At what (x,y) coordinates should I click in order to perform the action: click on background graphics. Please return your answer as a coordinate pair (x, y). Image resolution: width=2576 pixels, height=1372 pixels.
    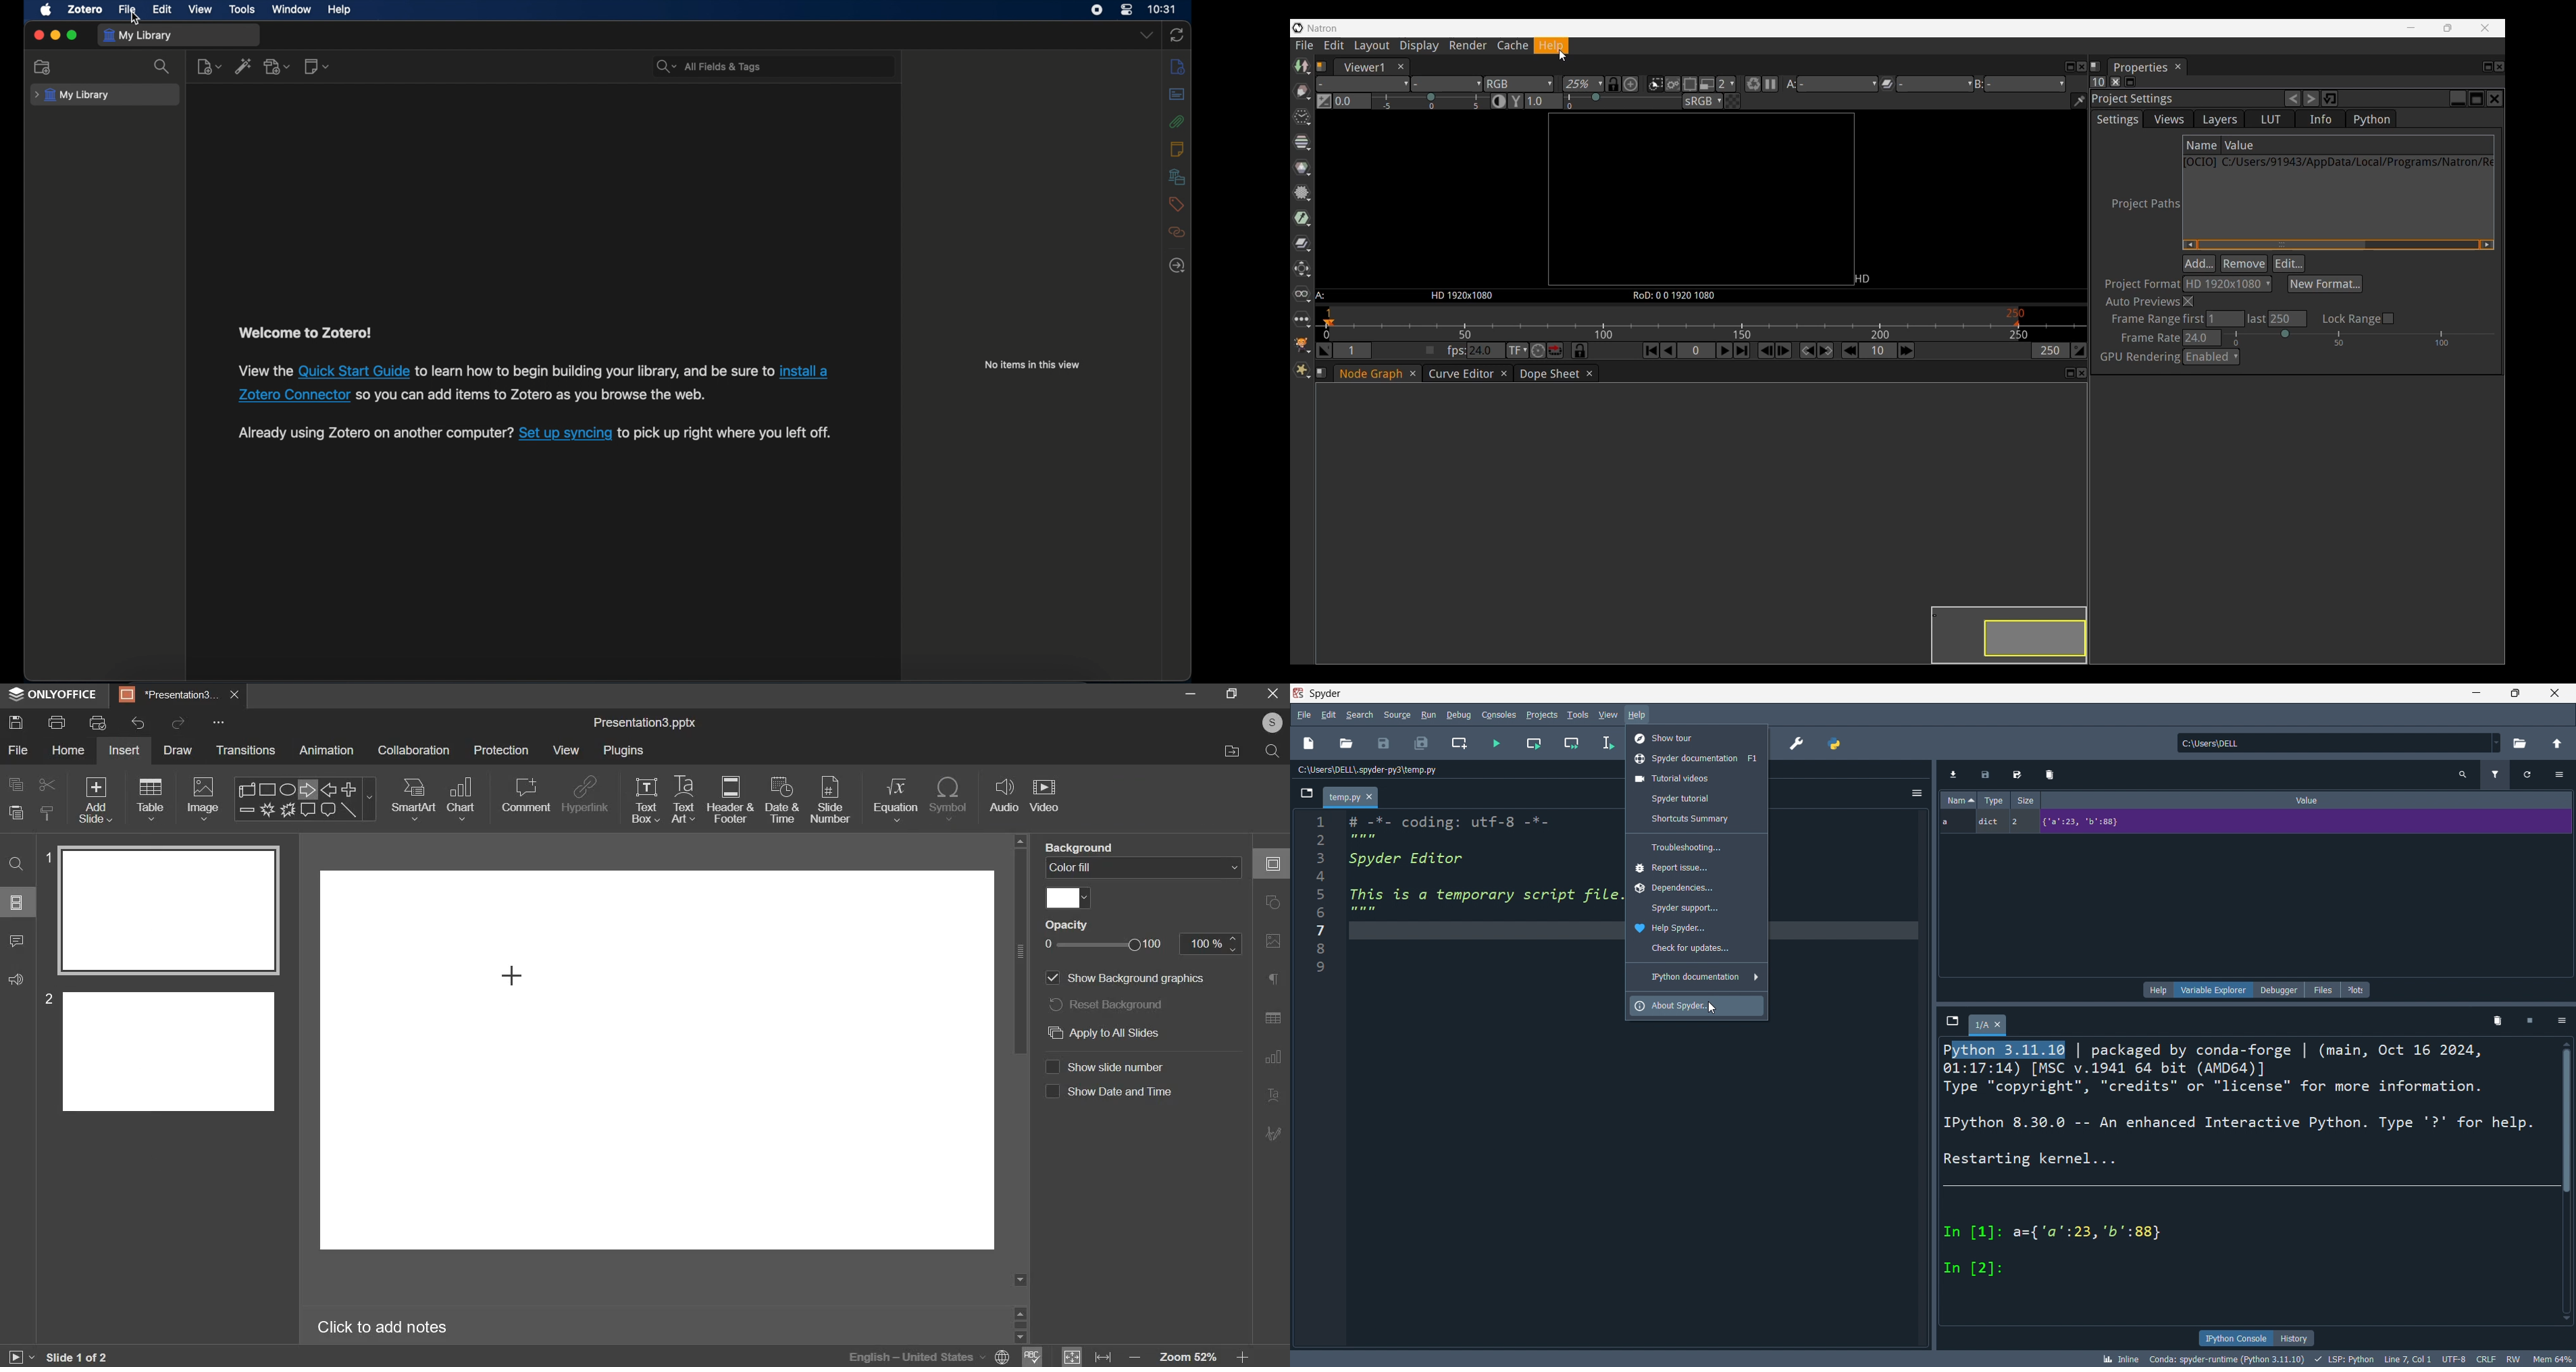
    Looking at the image, I should click on (1129, 979).